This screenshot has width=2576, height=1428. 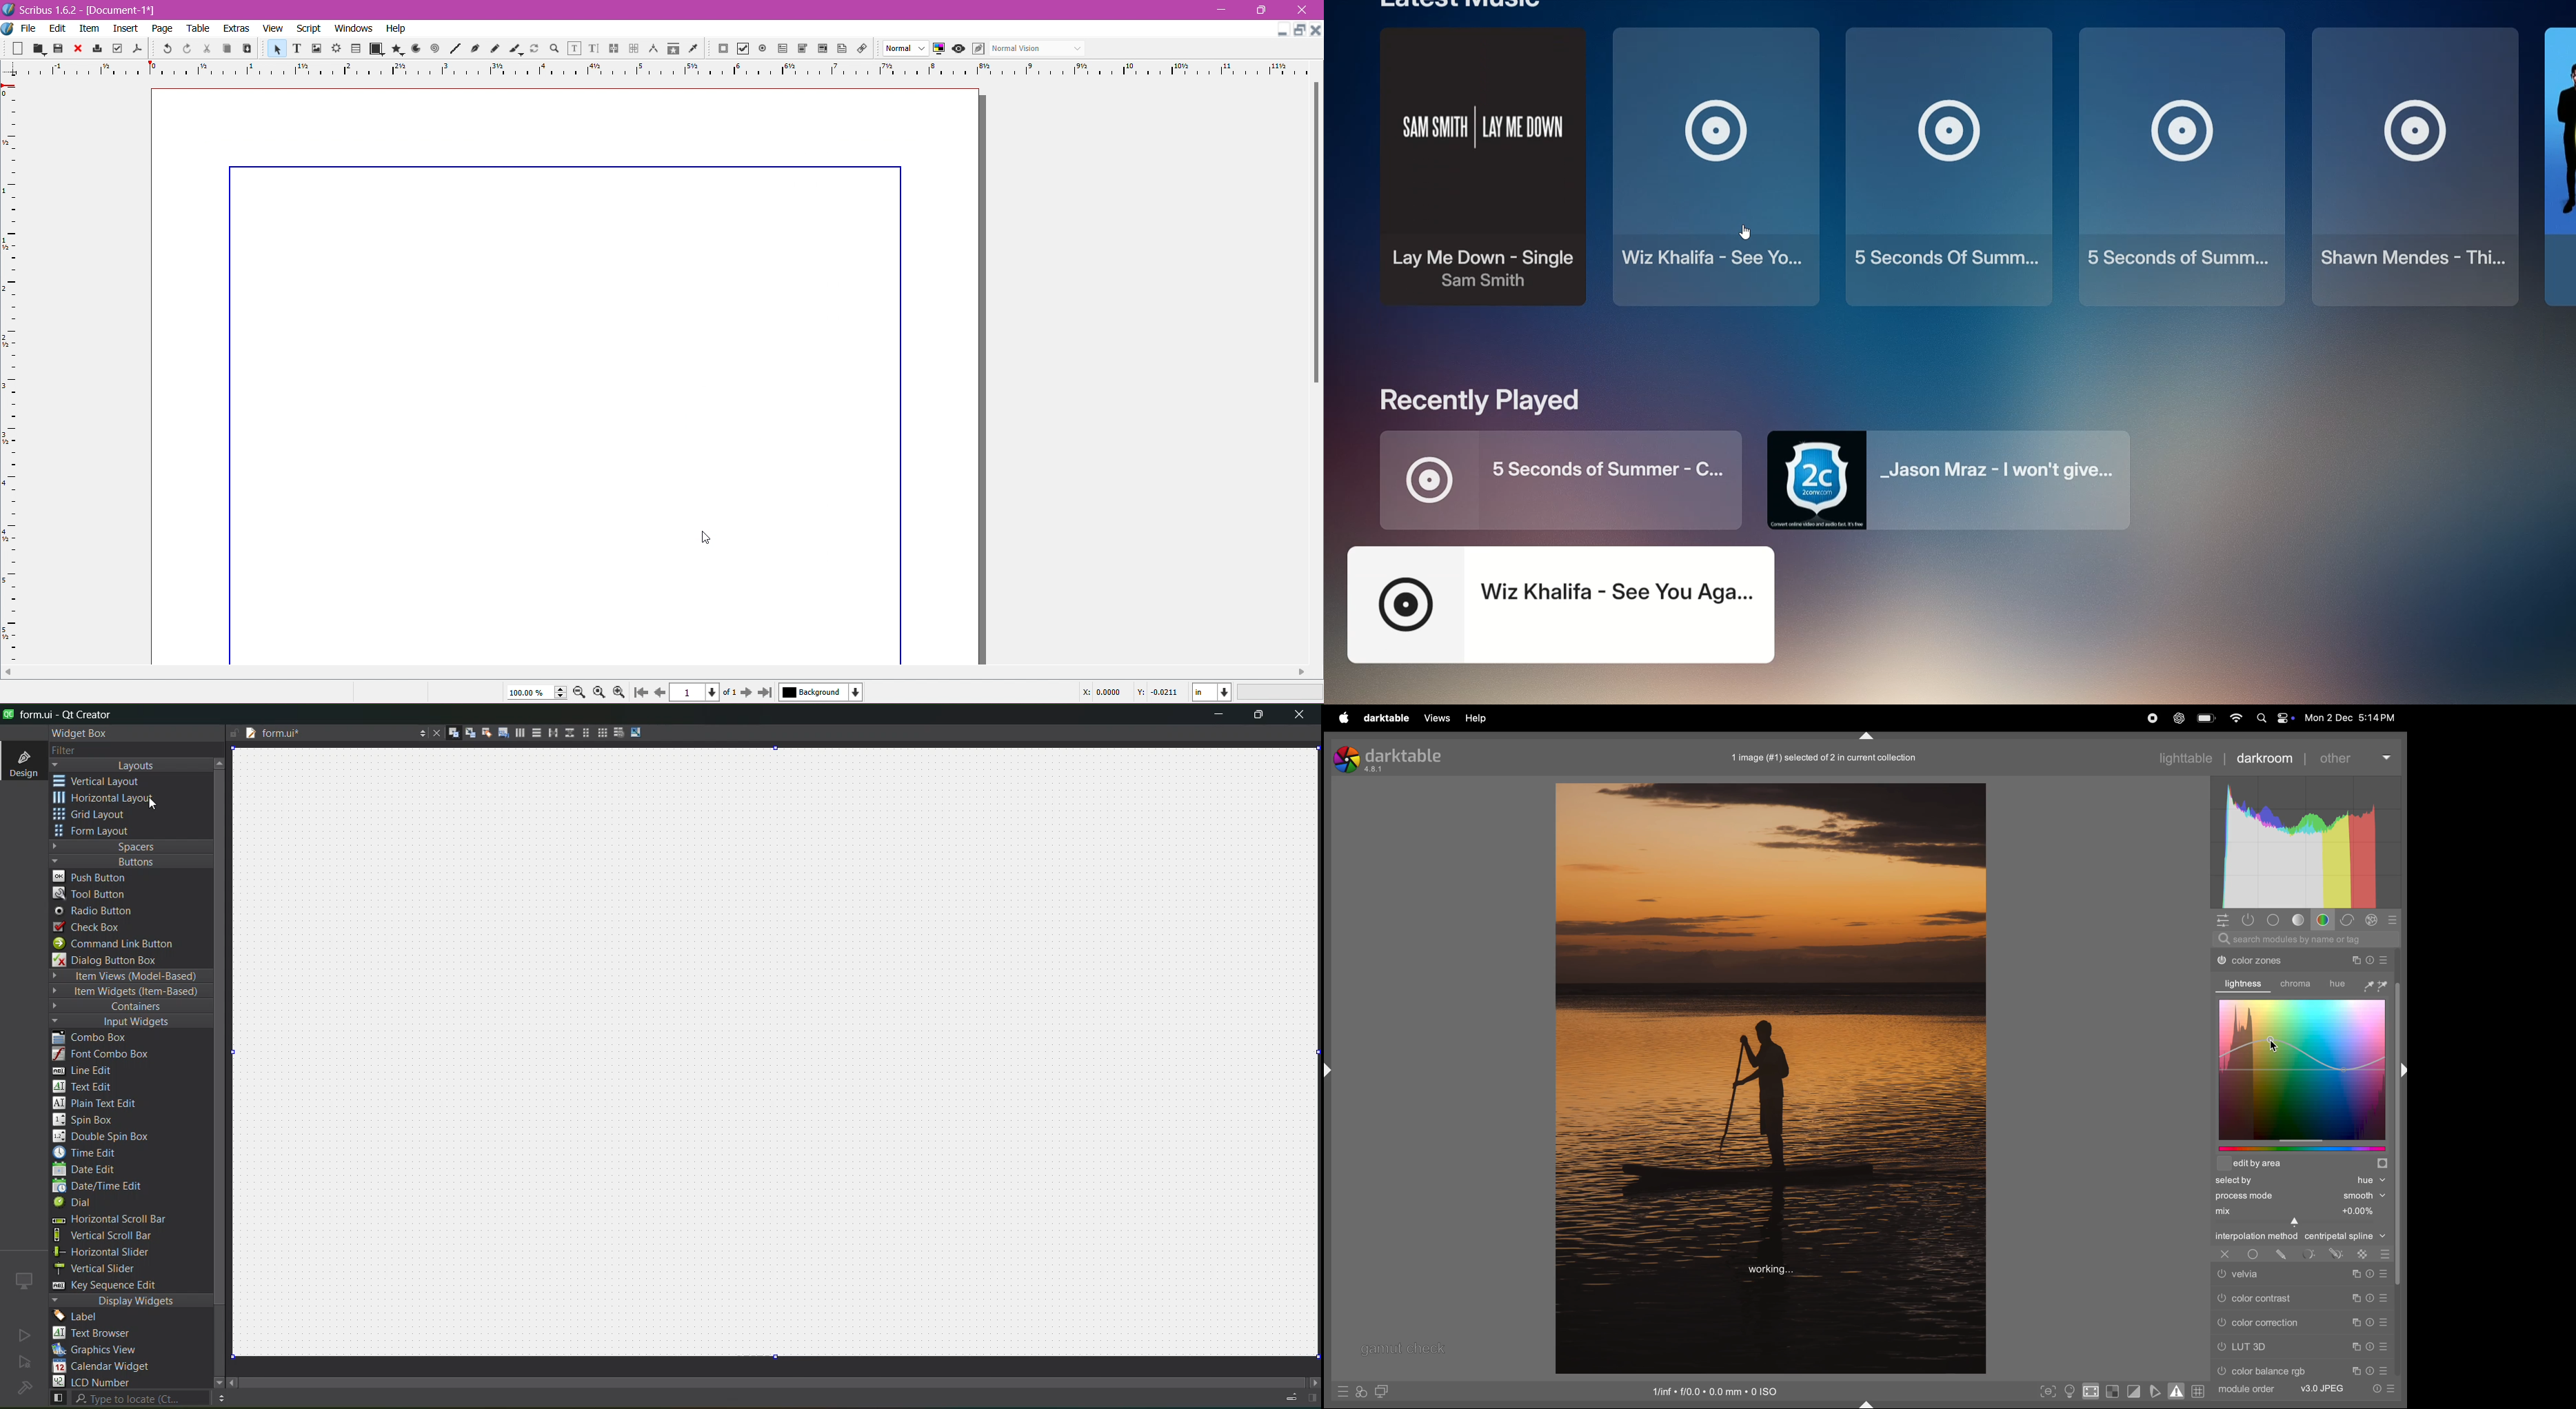 What do you see at coordinates (98, 912) in the screenshot?
I see `radio` at bounding box center [98, 912].